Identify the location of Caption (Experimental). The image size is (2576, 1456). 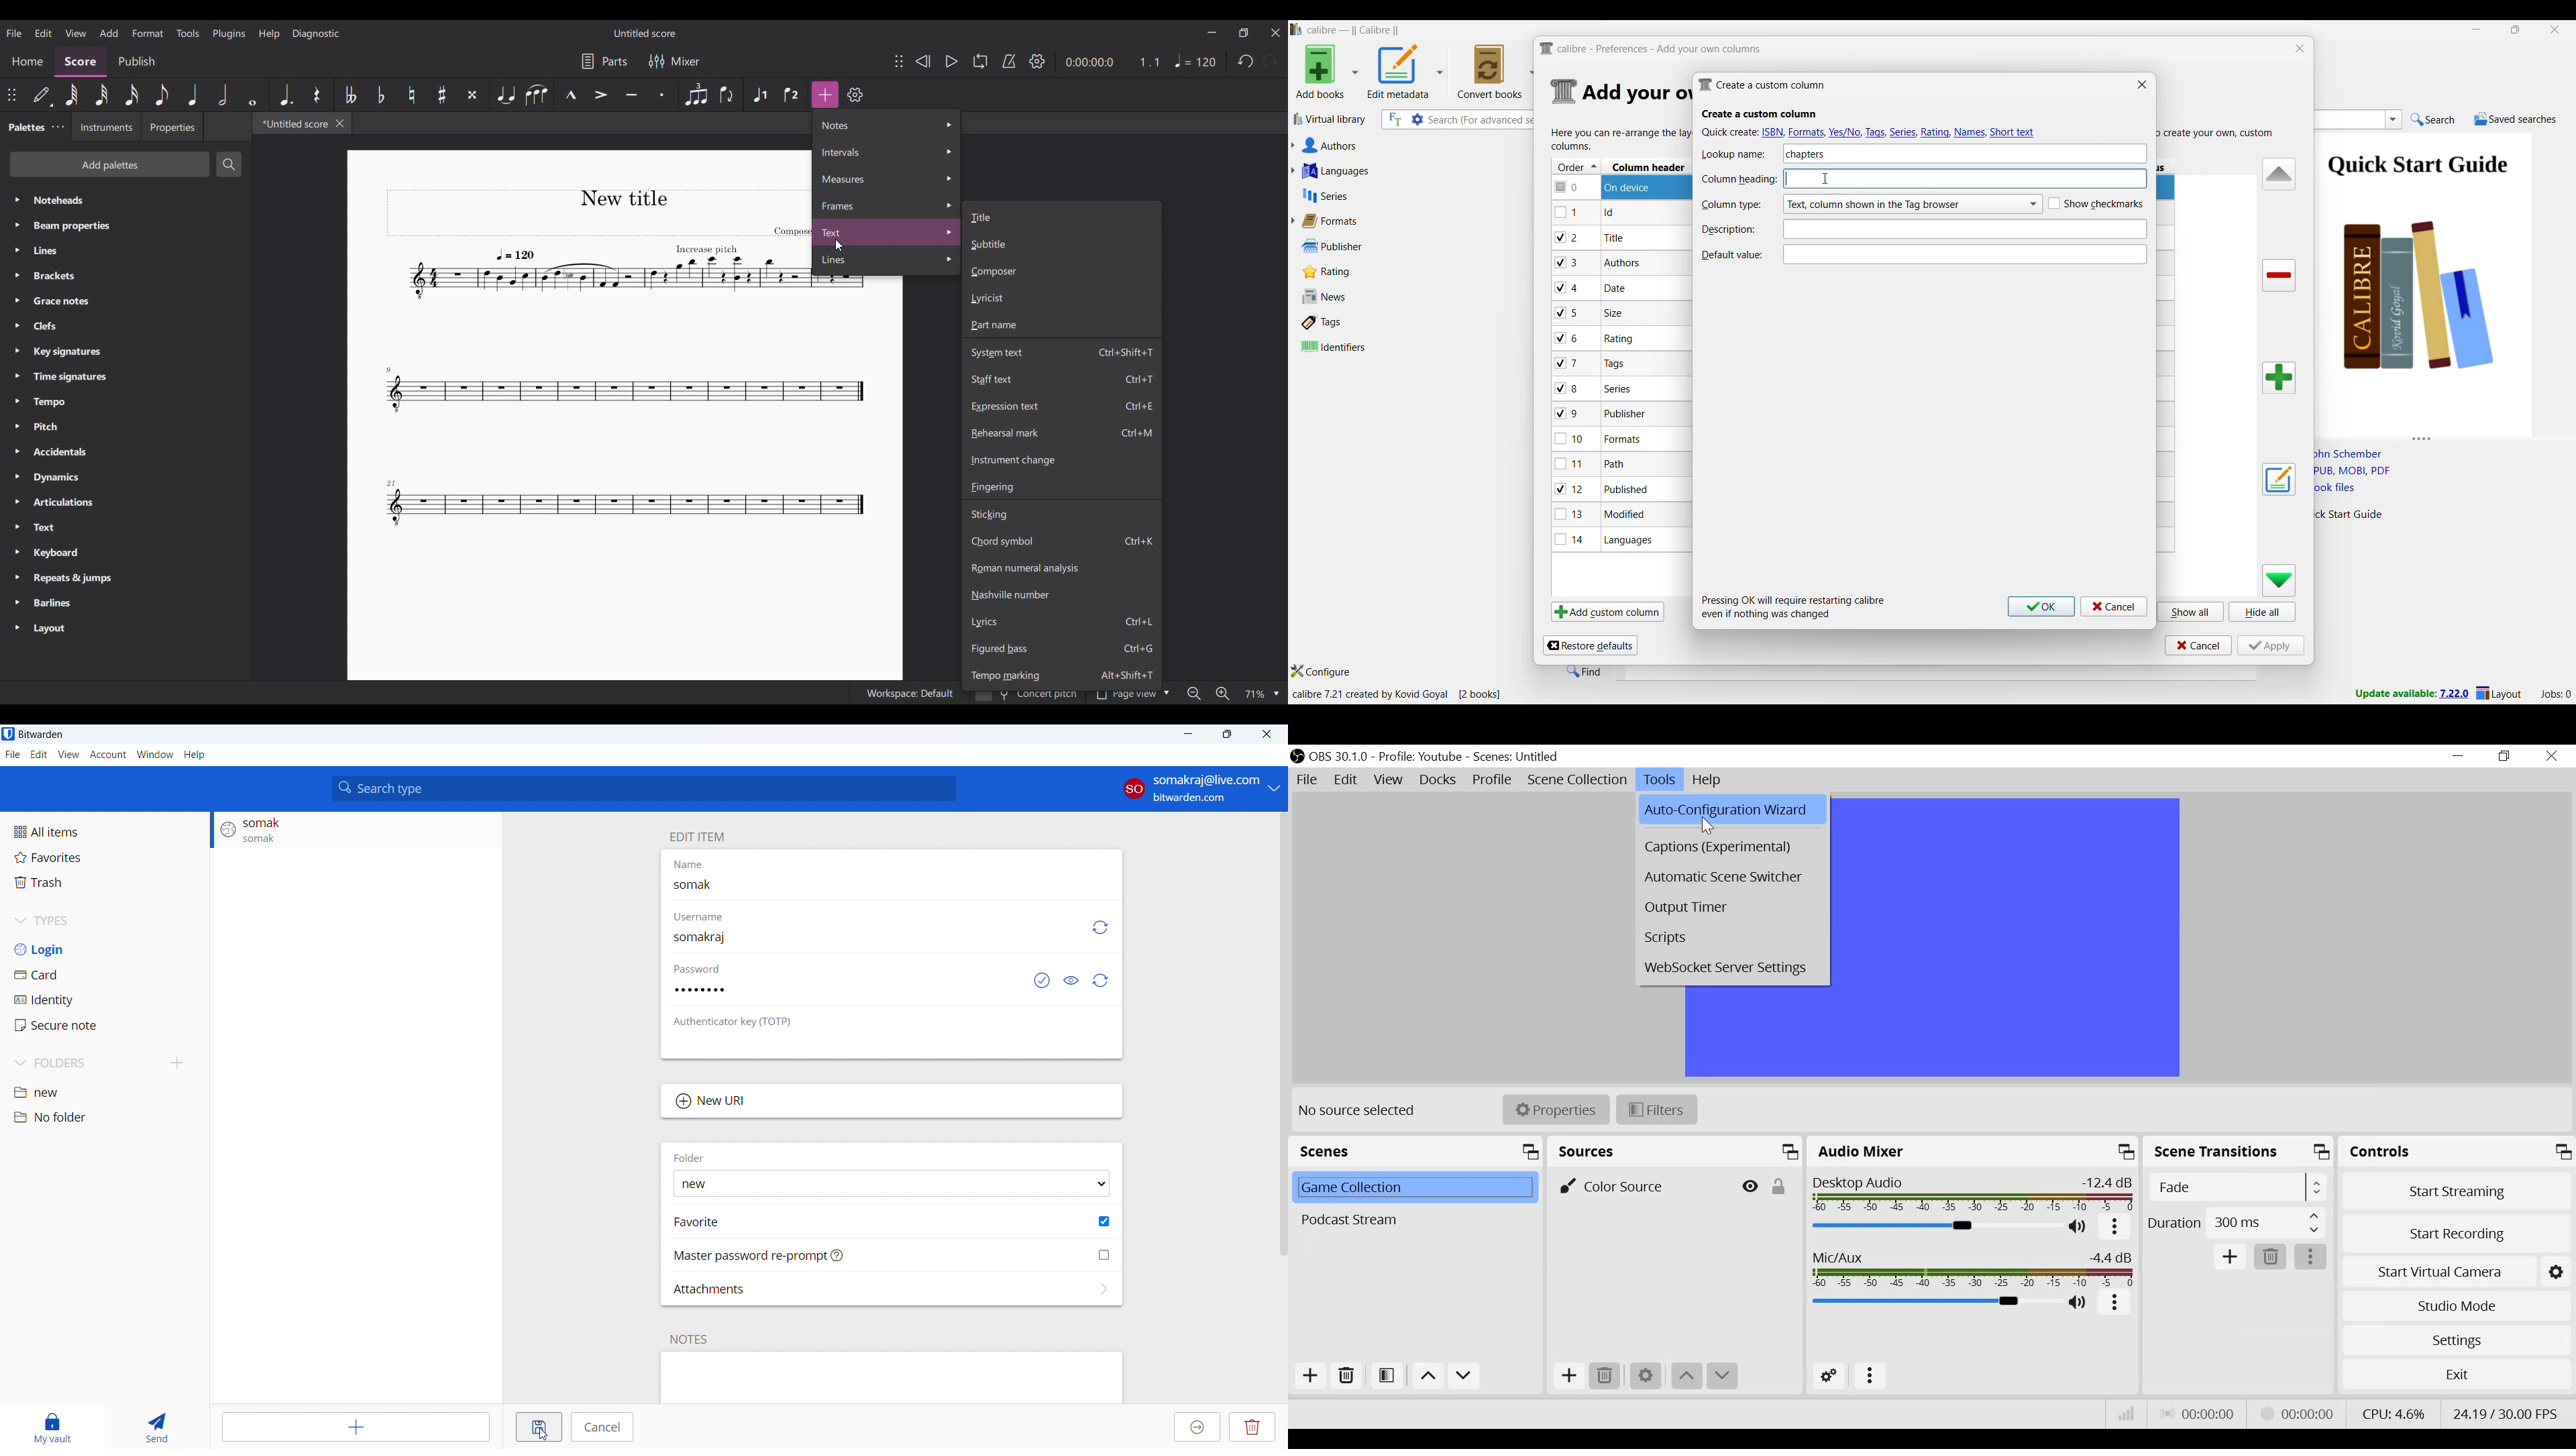
(1729, 848).